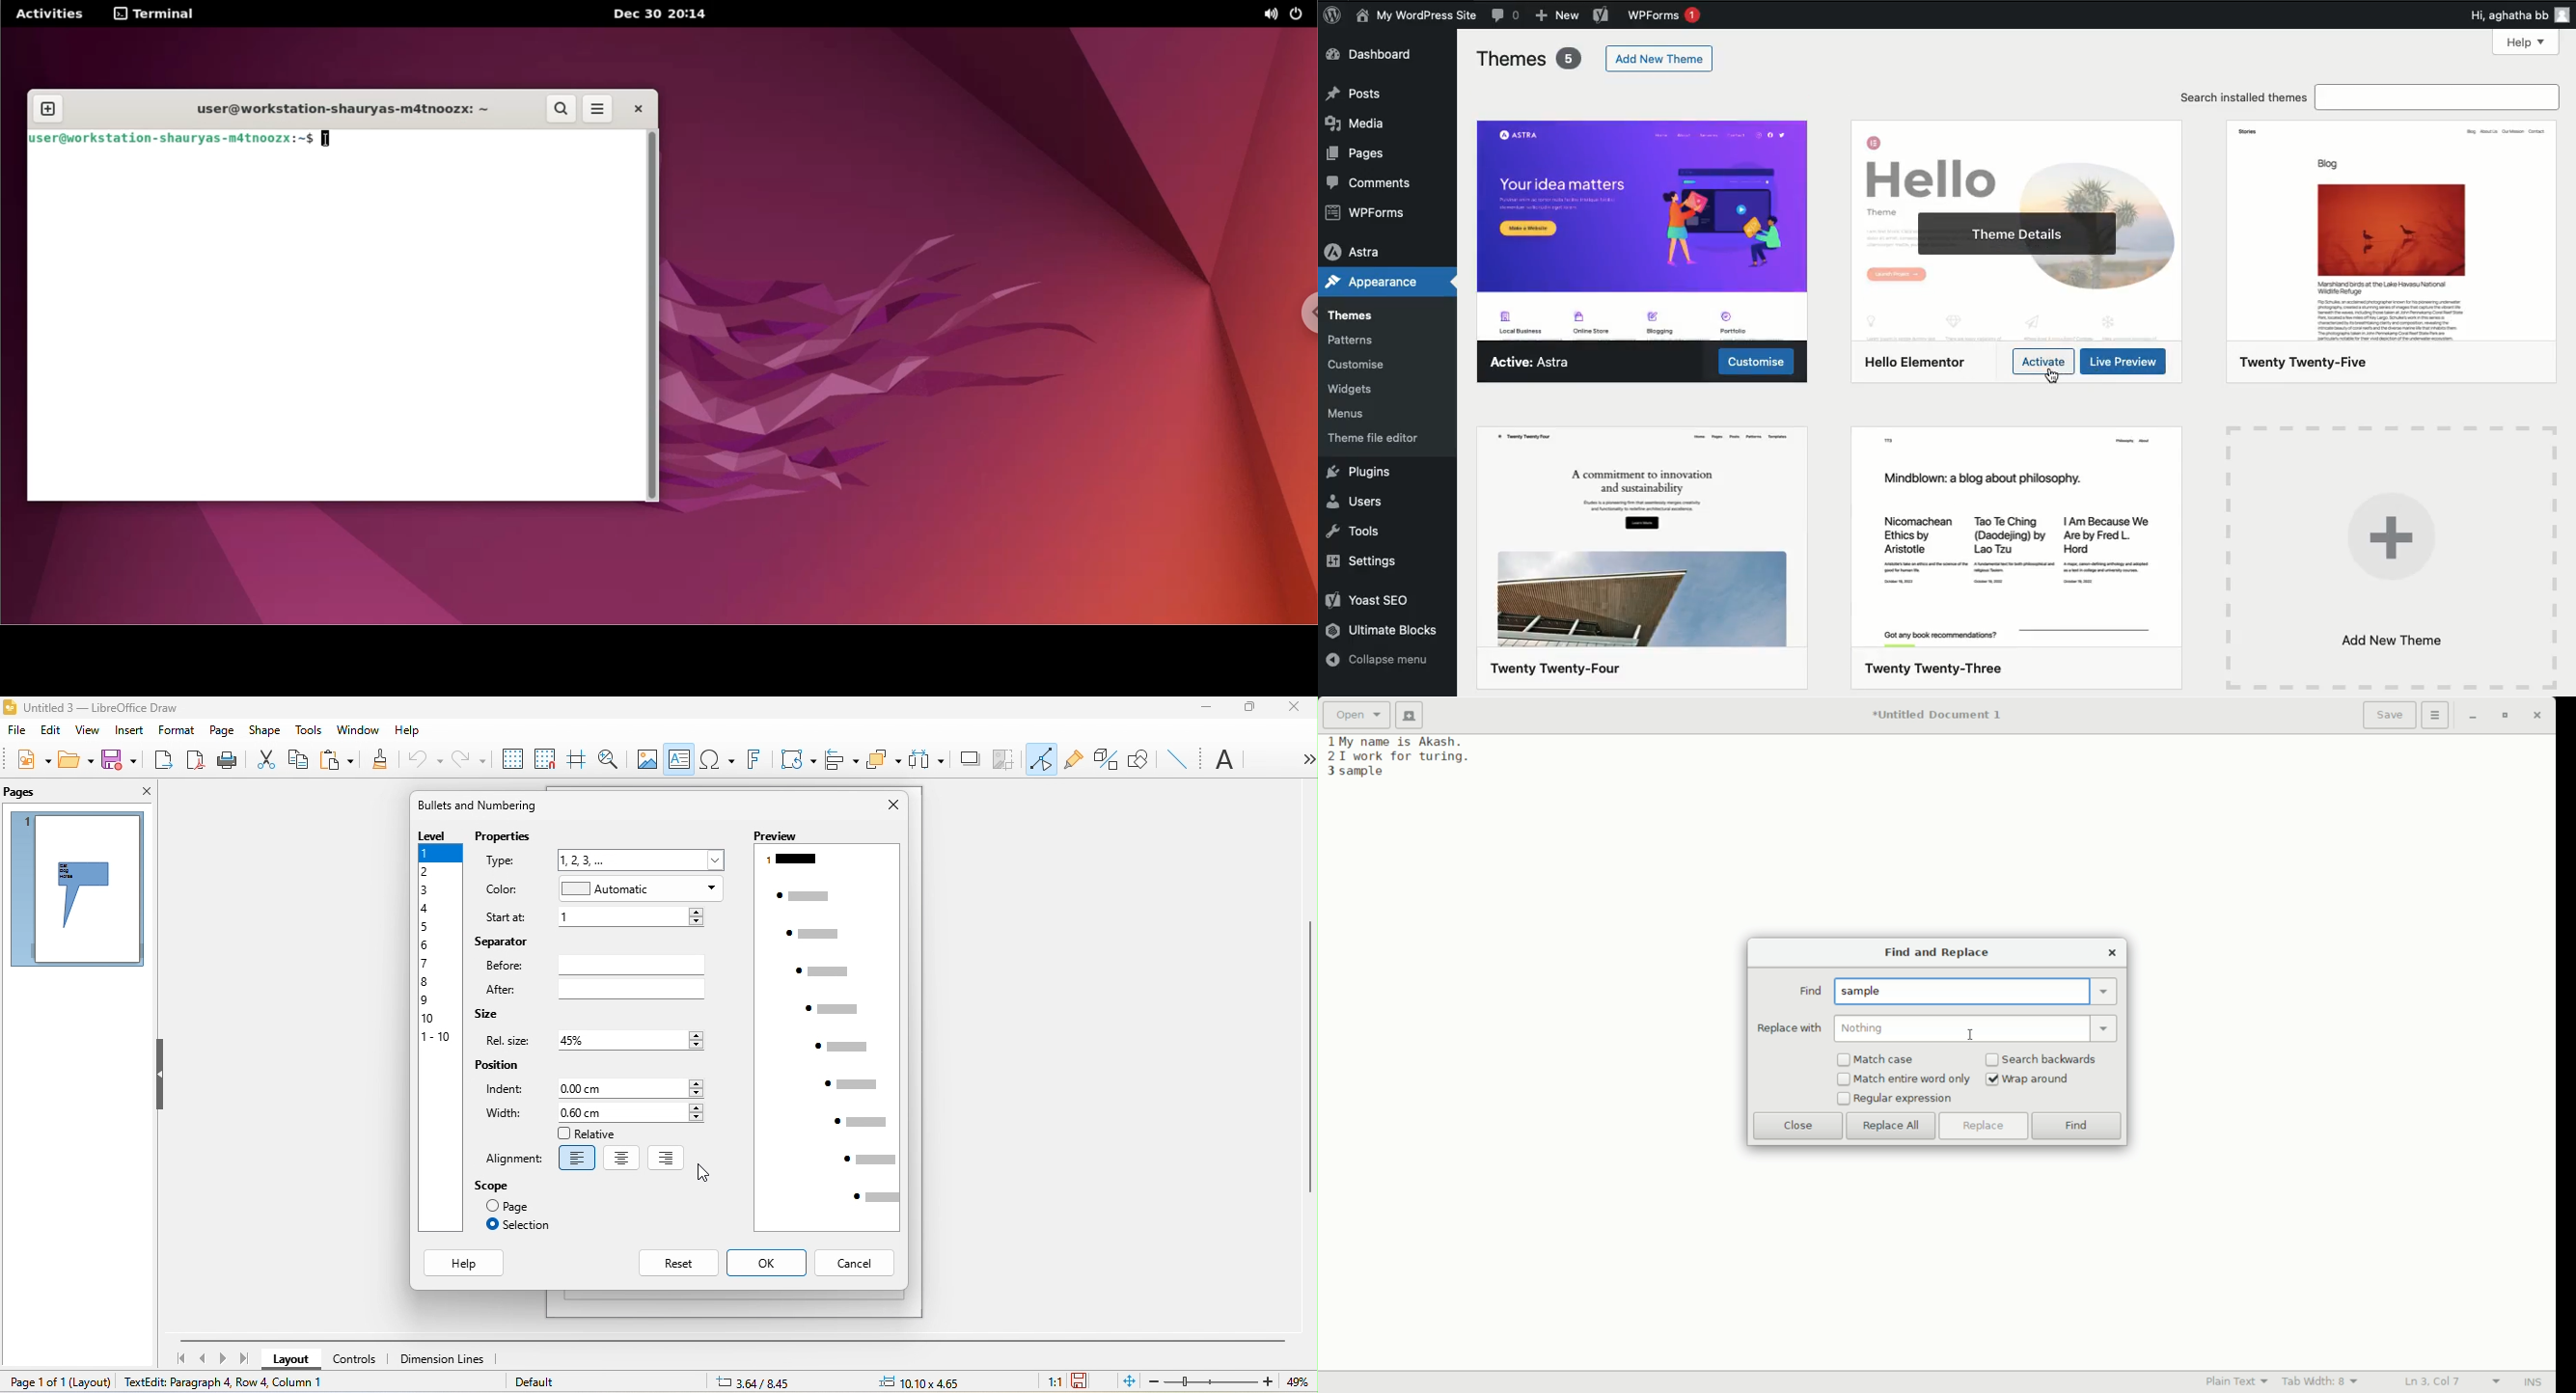 The height and width of the screenshot is (1400, 2576). Describe the element at coordinates (195, 762) in the screenshot. I see `export directly as pdf` at that location.